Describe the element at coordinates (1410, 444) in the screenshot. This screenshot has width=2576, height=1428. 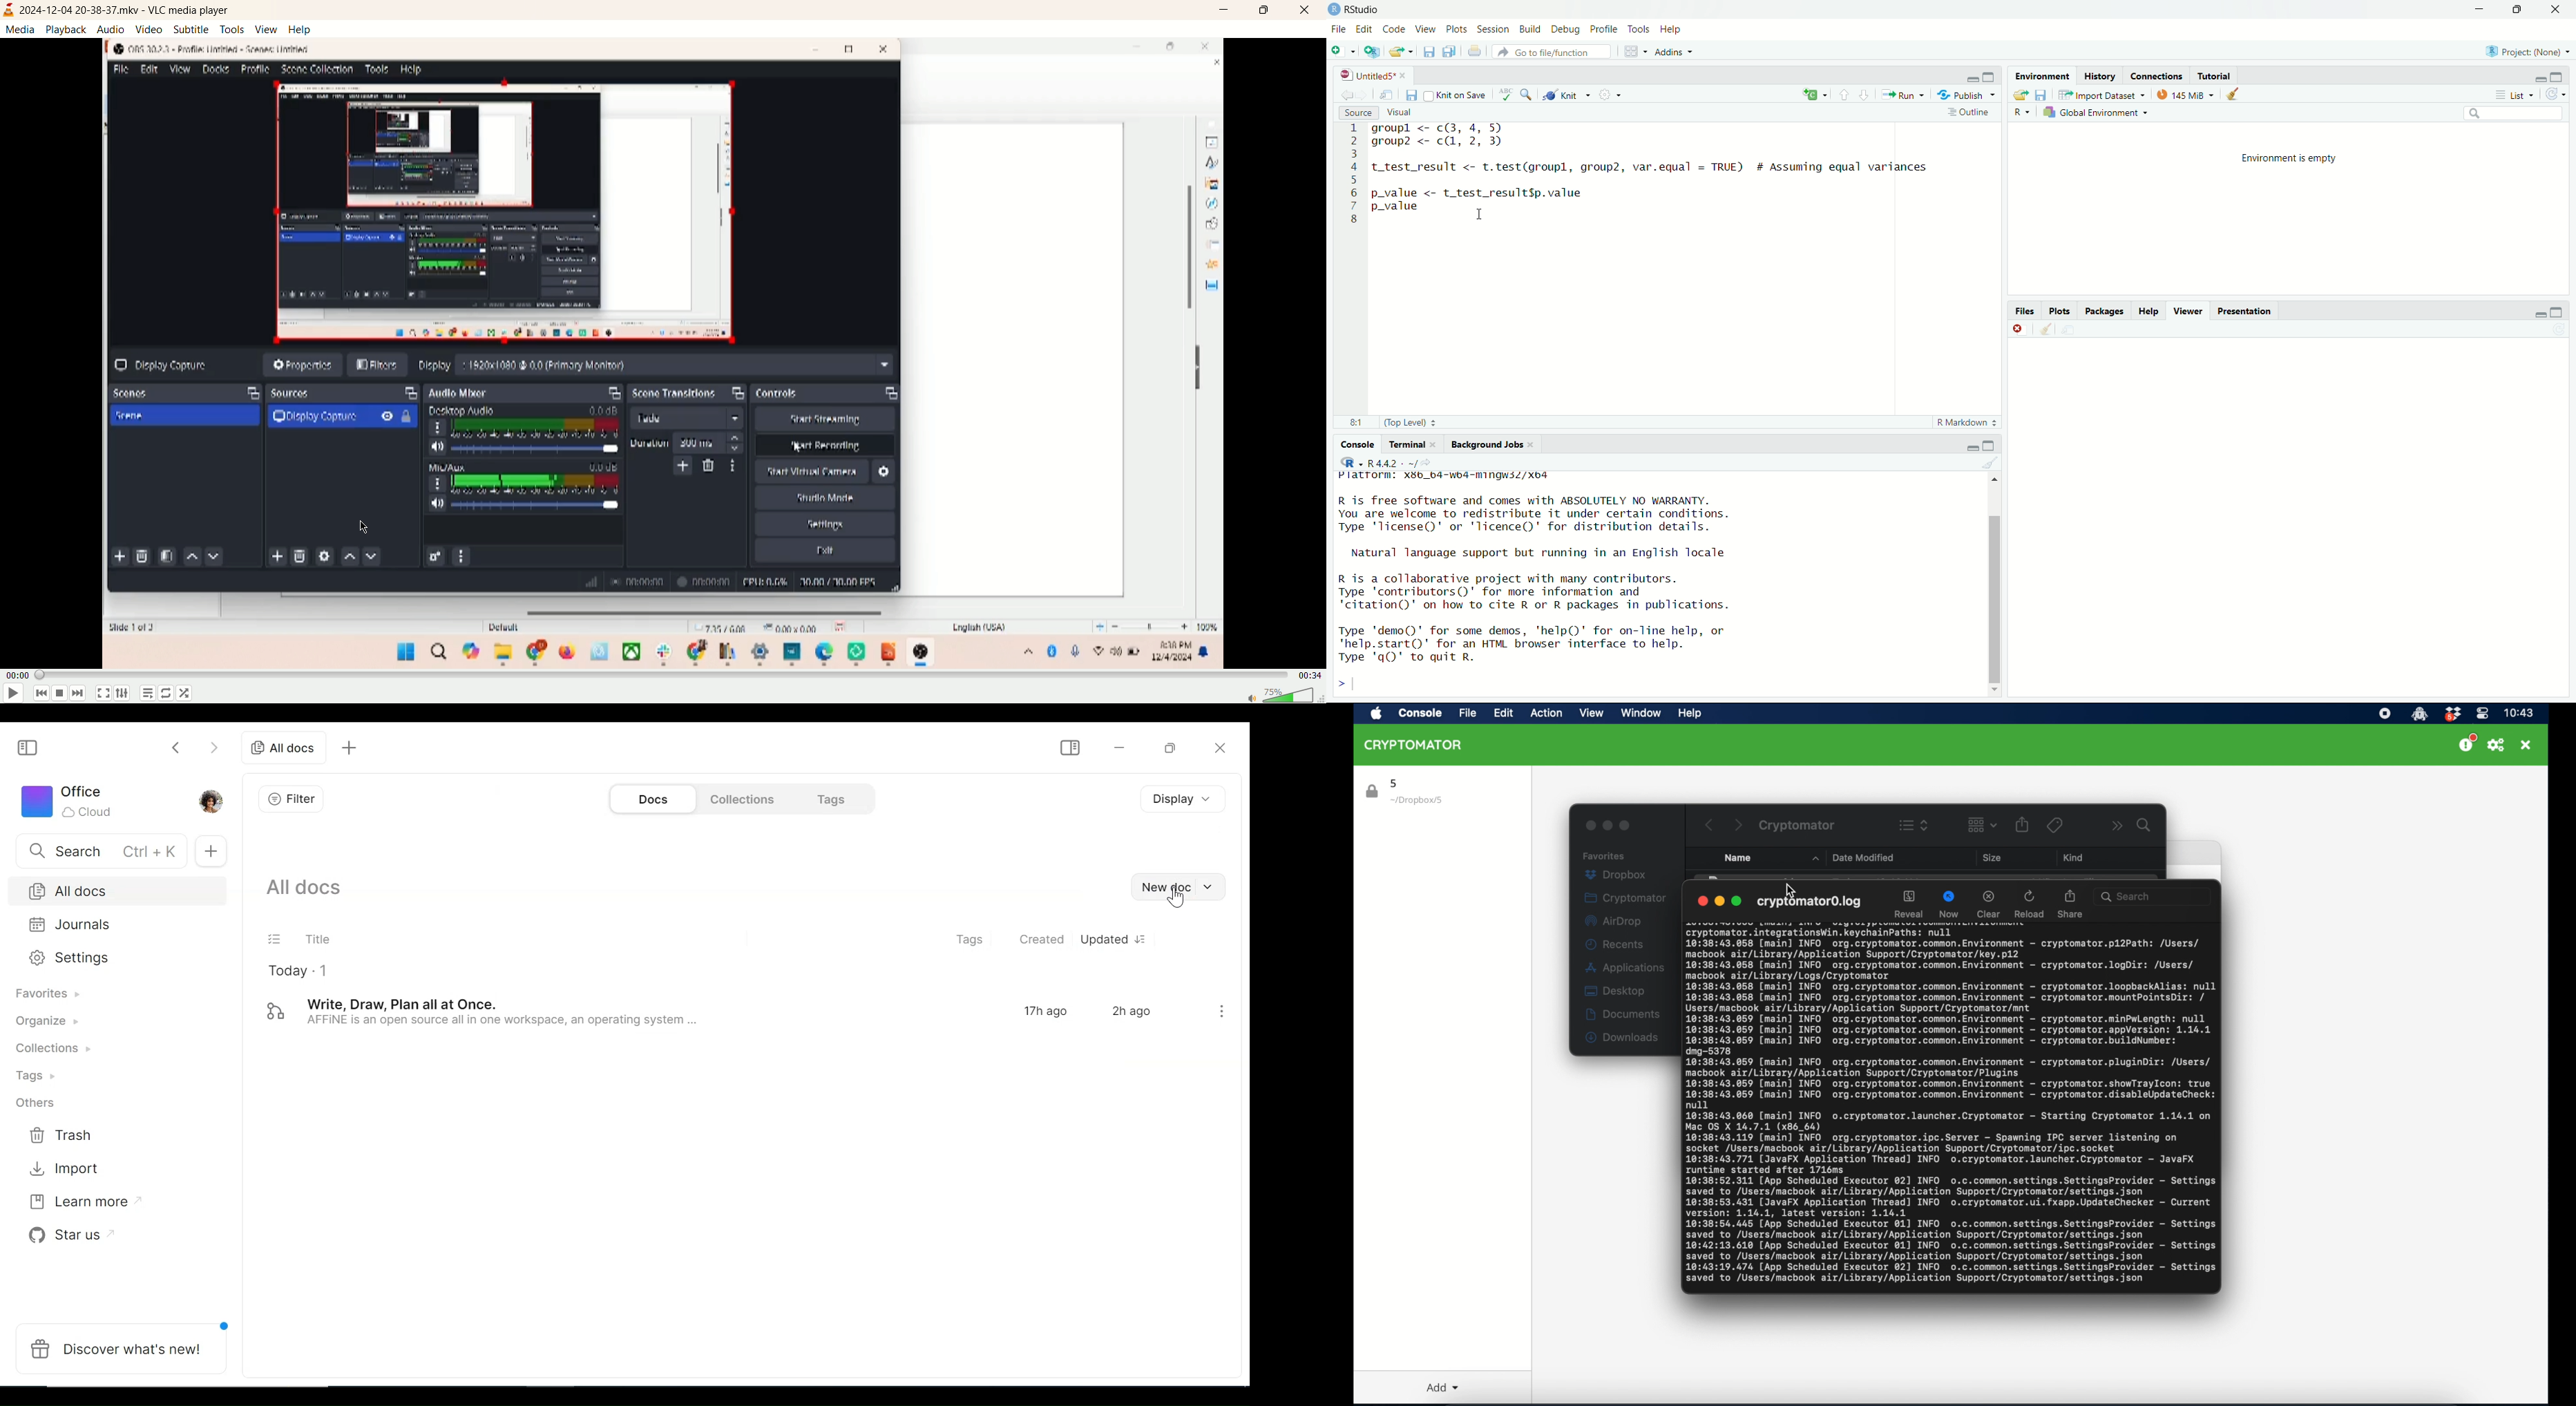
I see `Terminal` at that location.